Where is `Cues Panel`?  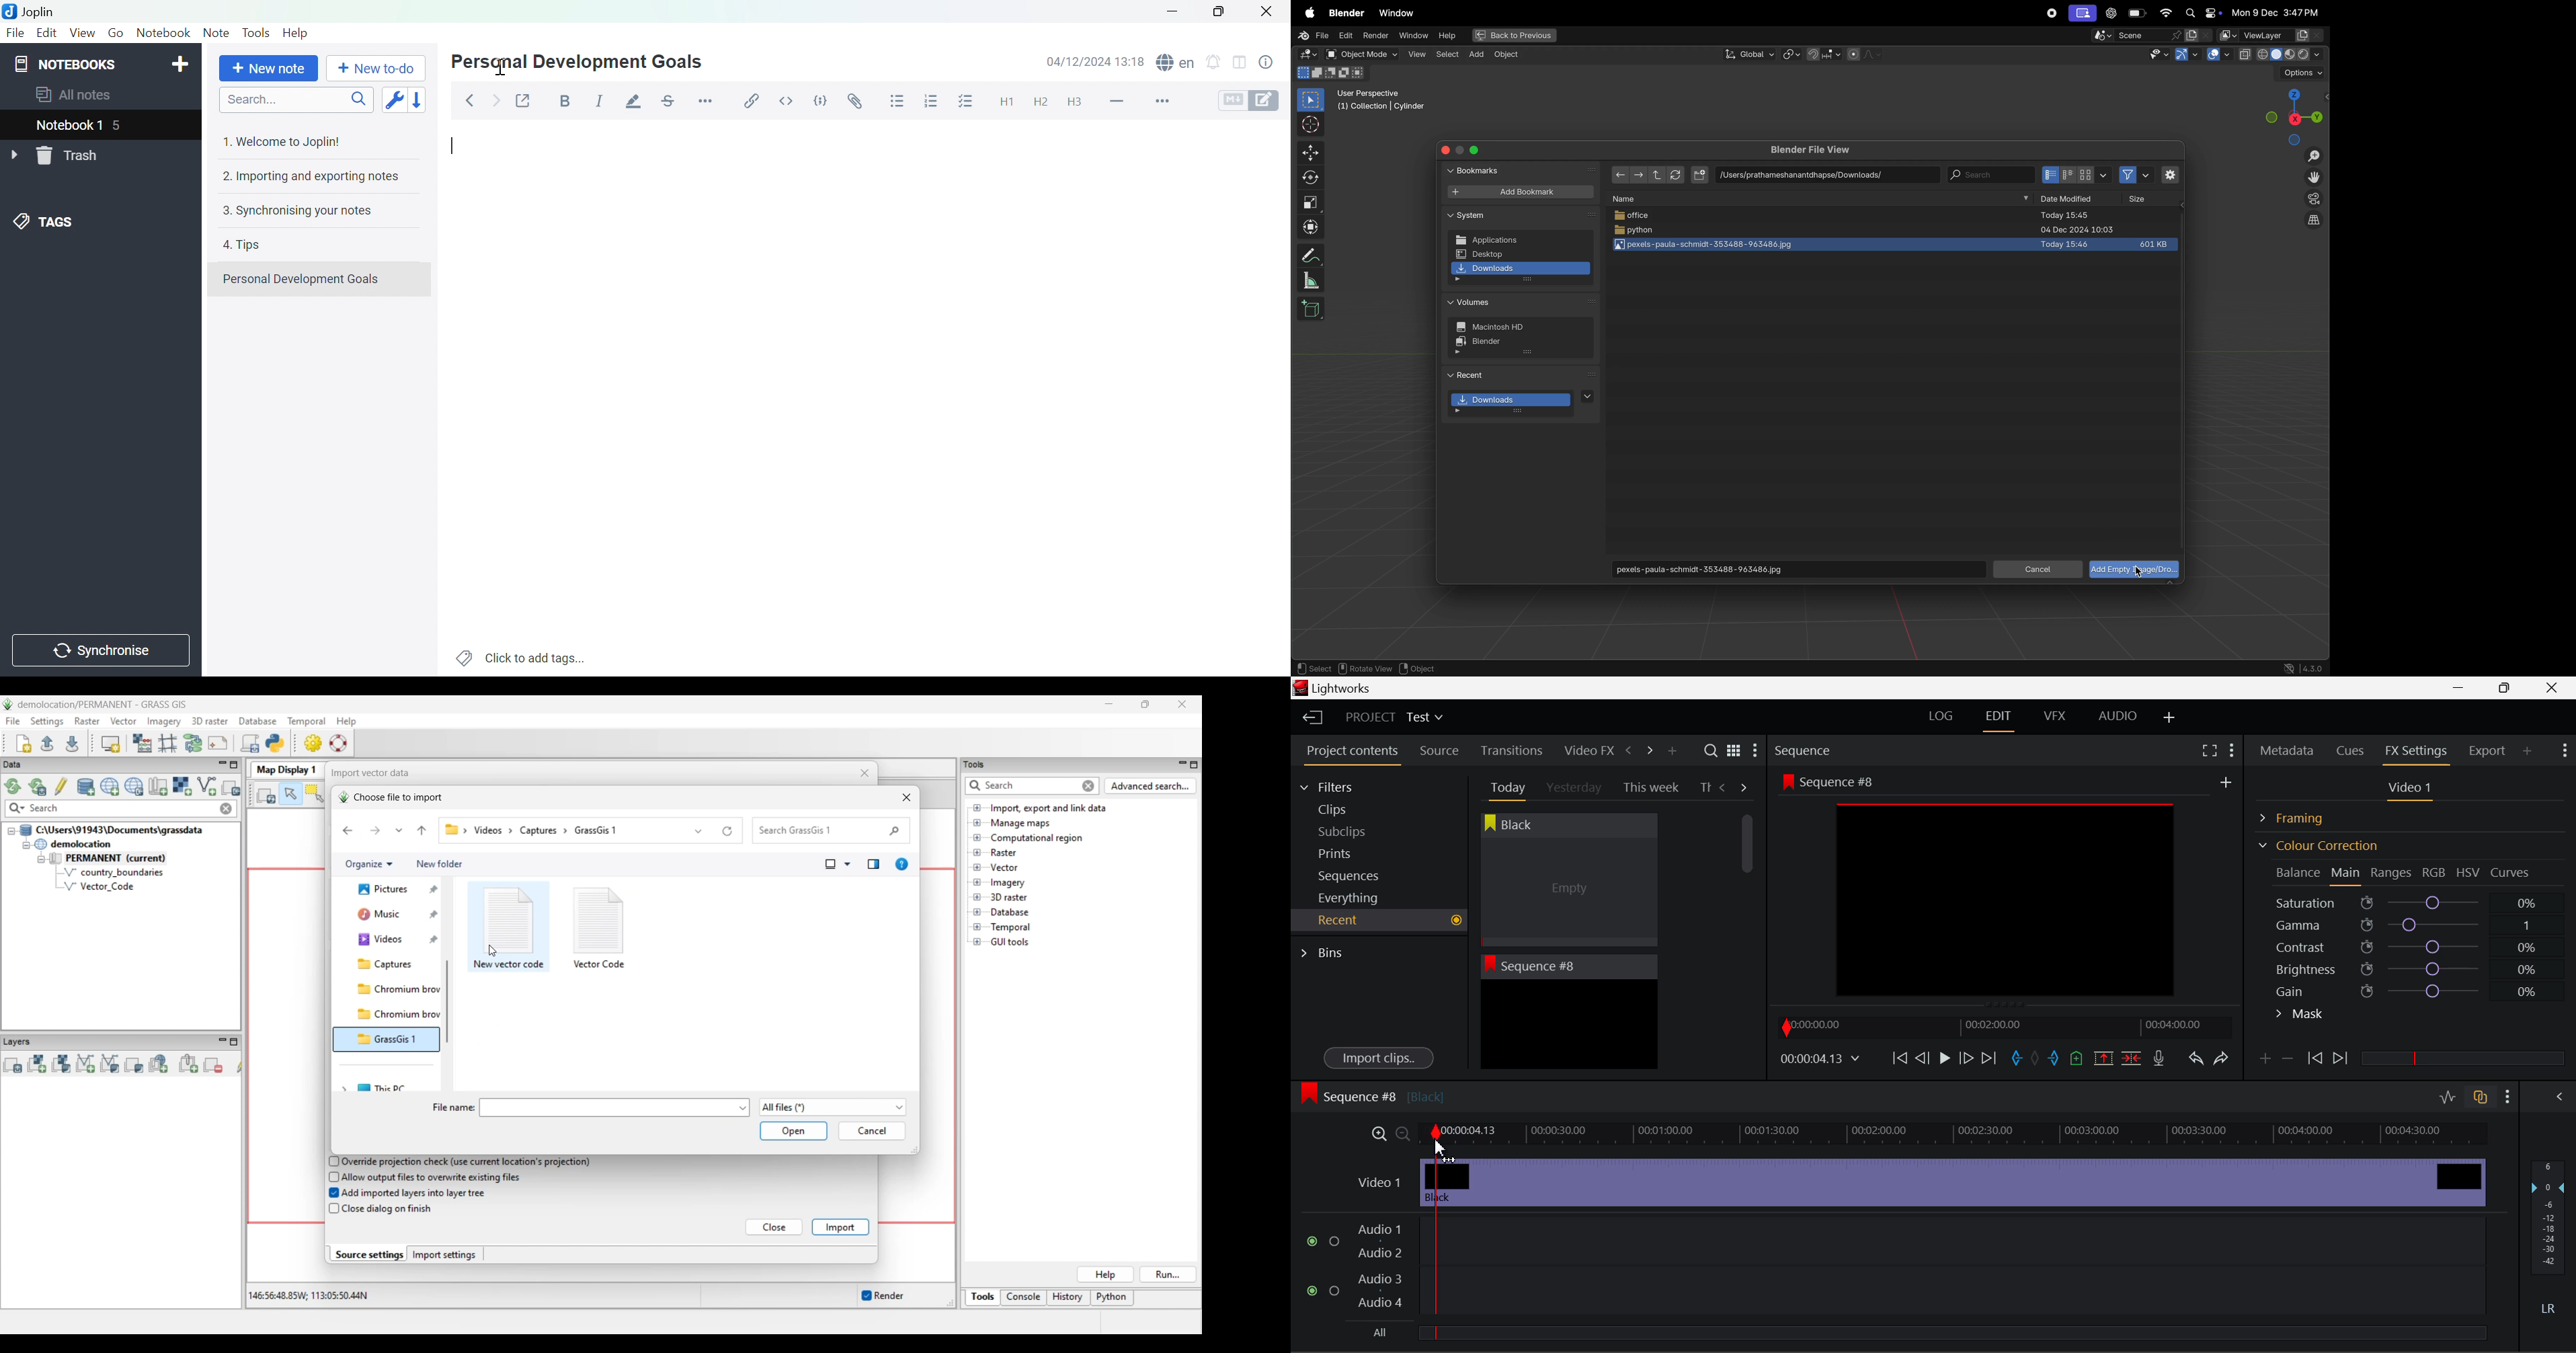
Cues Panel is located at coordinates (2352, 749).